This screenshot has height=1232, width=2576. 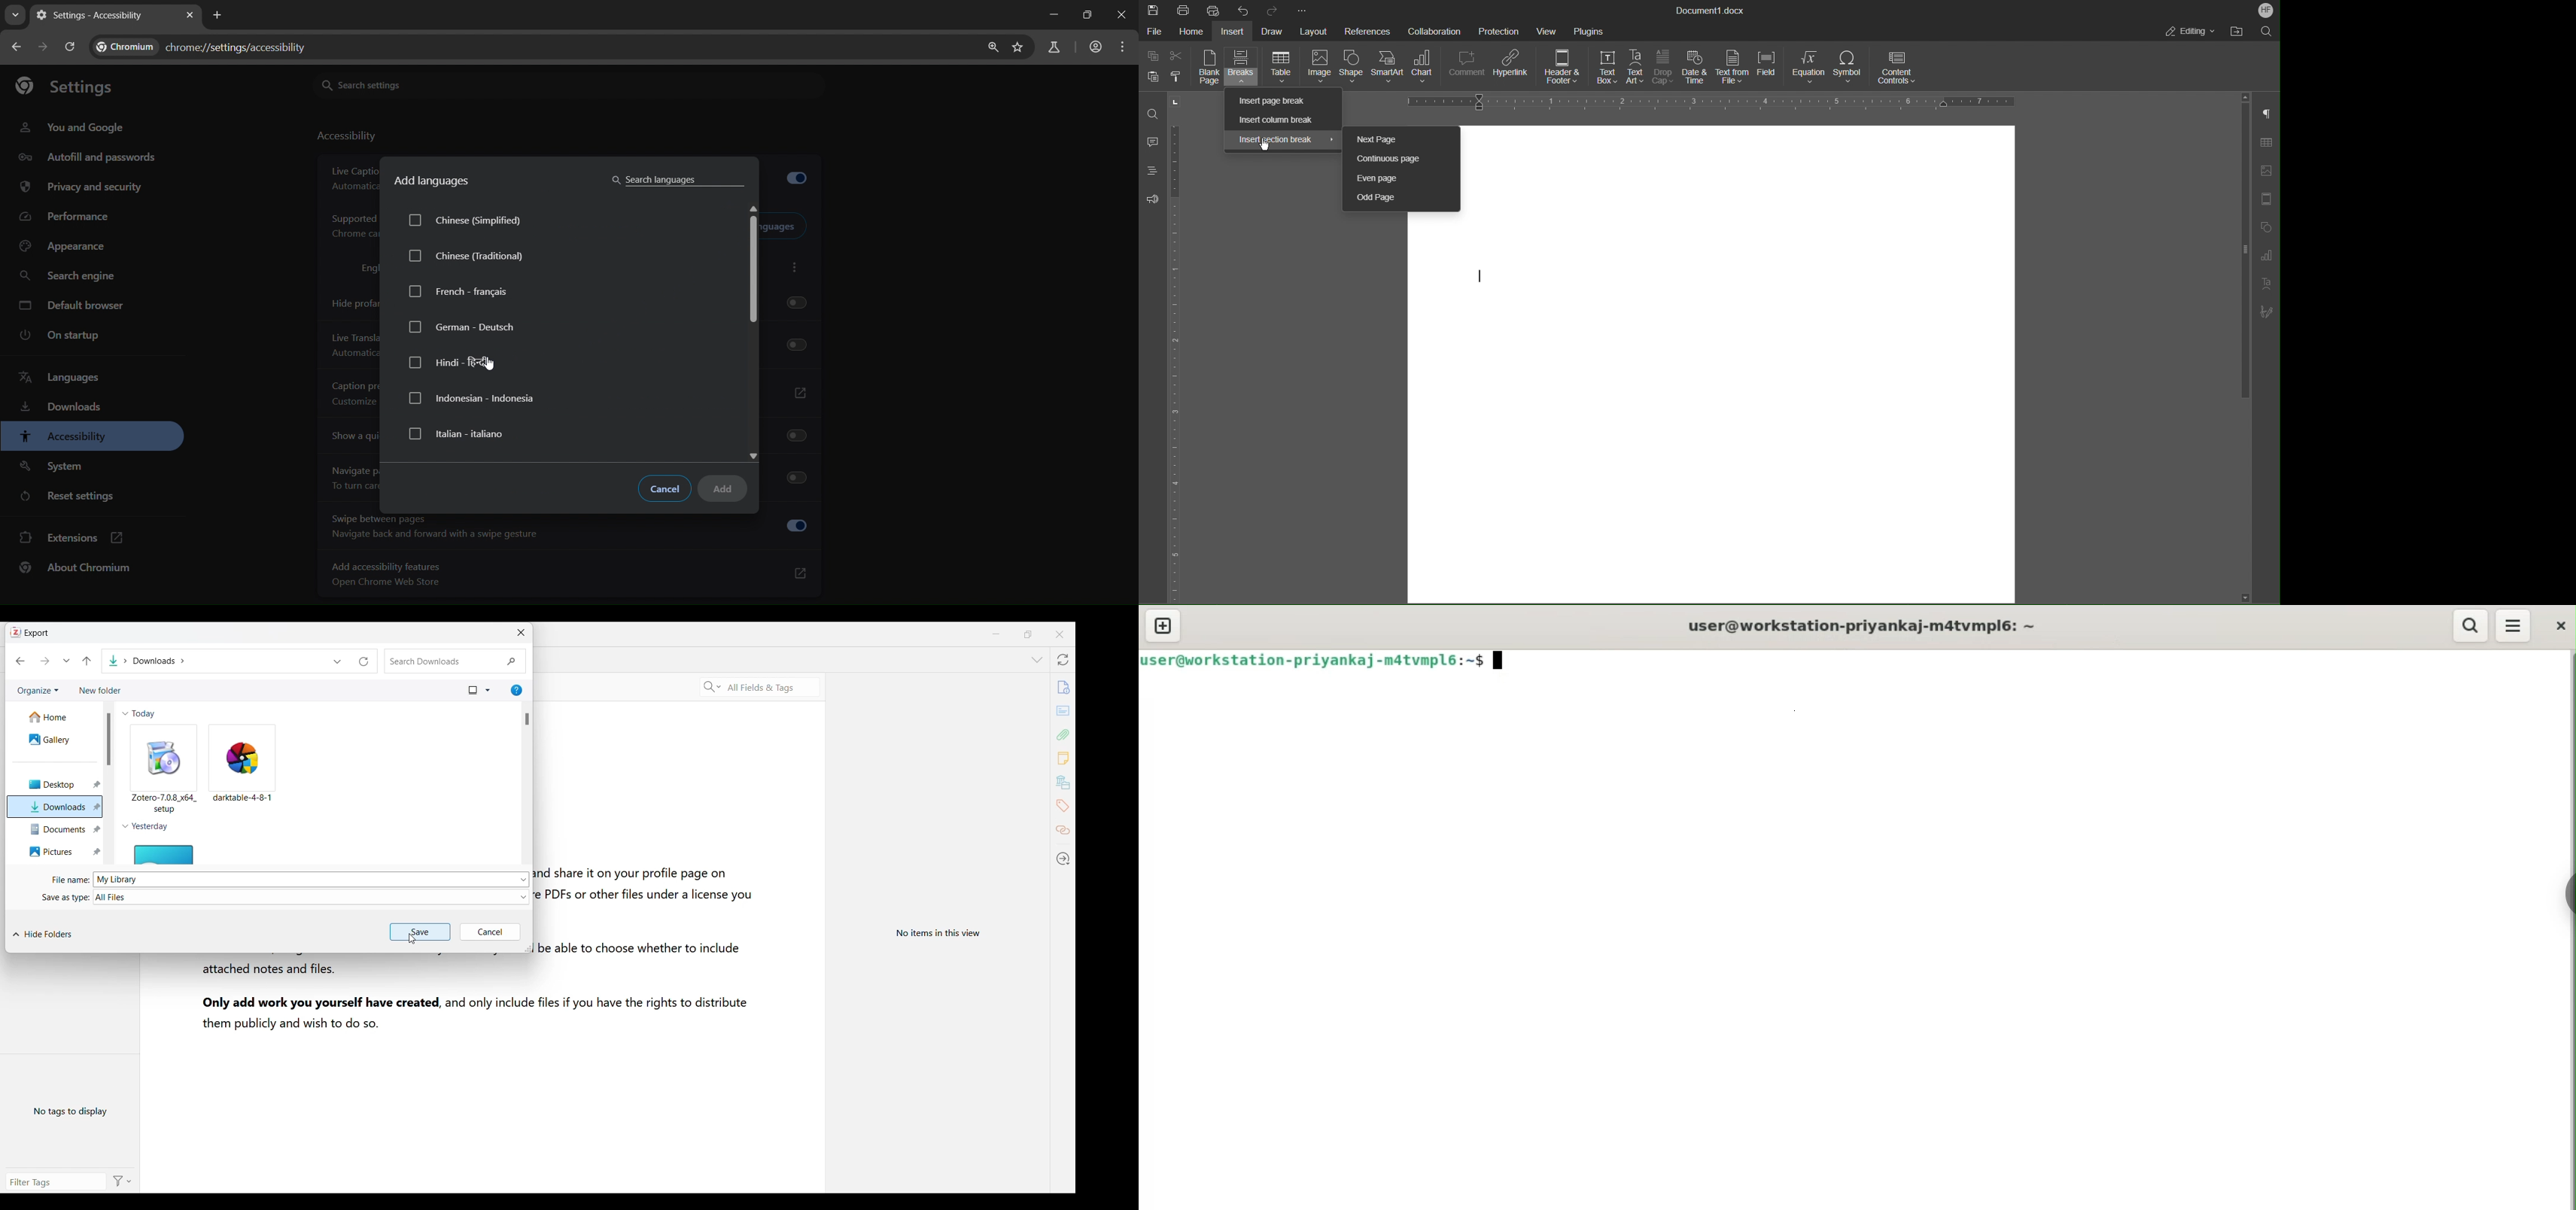 What do you see at coordinates (1177, 77) in the screenshot?
I see `Copy Style` at bounding box center [1177, 77].